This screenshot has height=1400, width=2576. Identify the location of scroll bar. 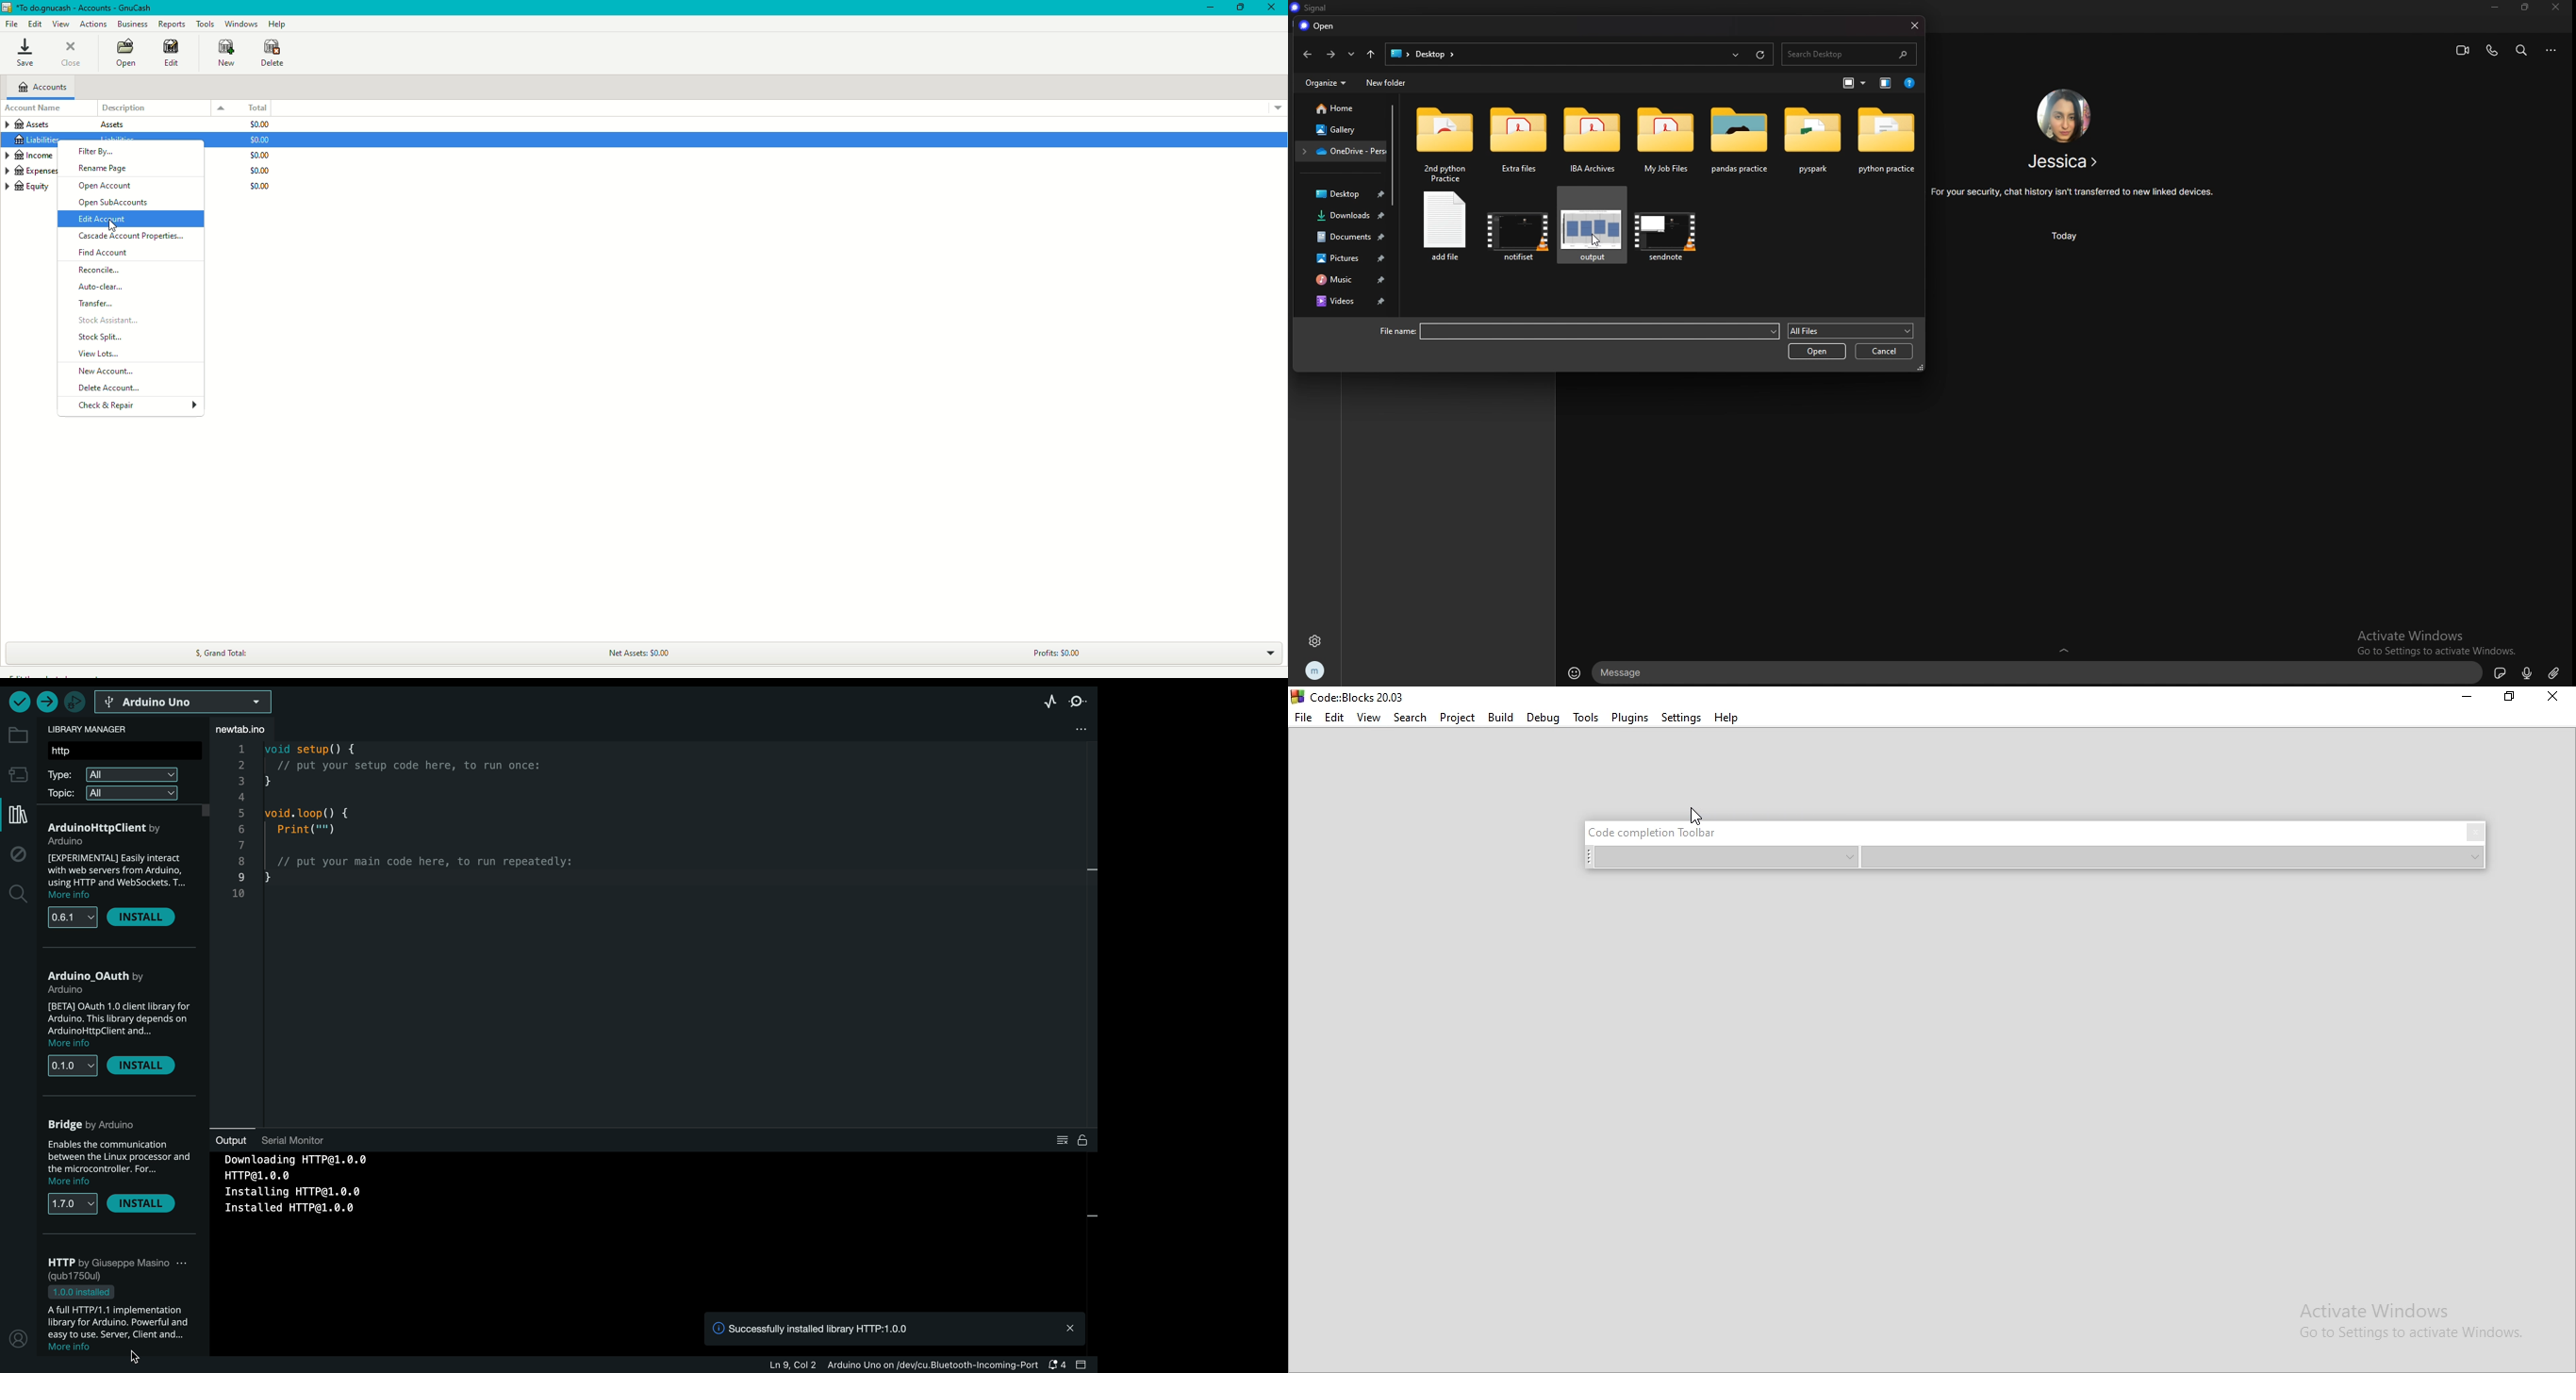
(1396, 155).